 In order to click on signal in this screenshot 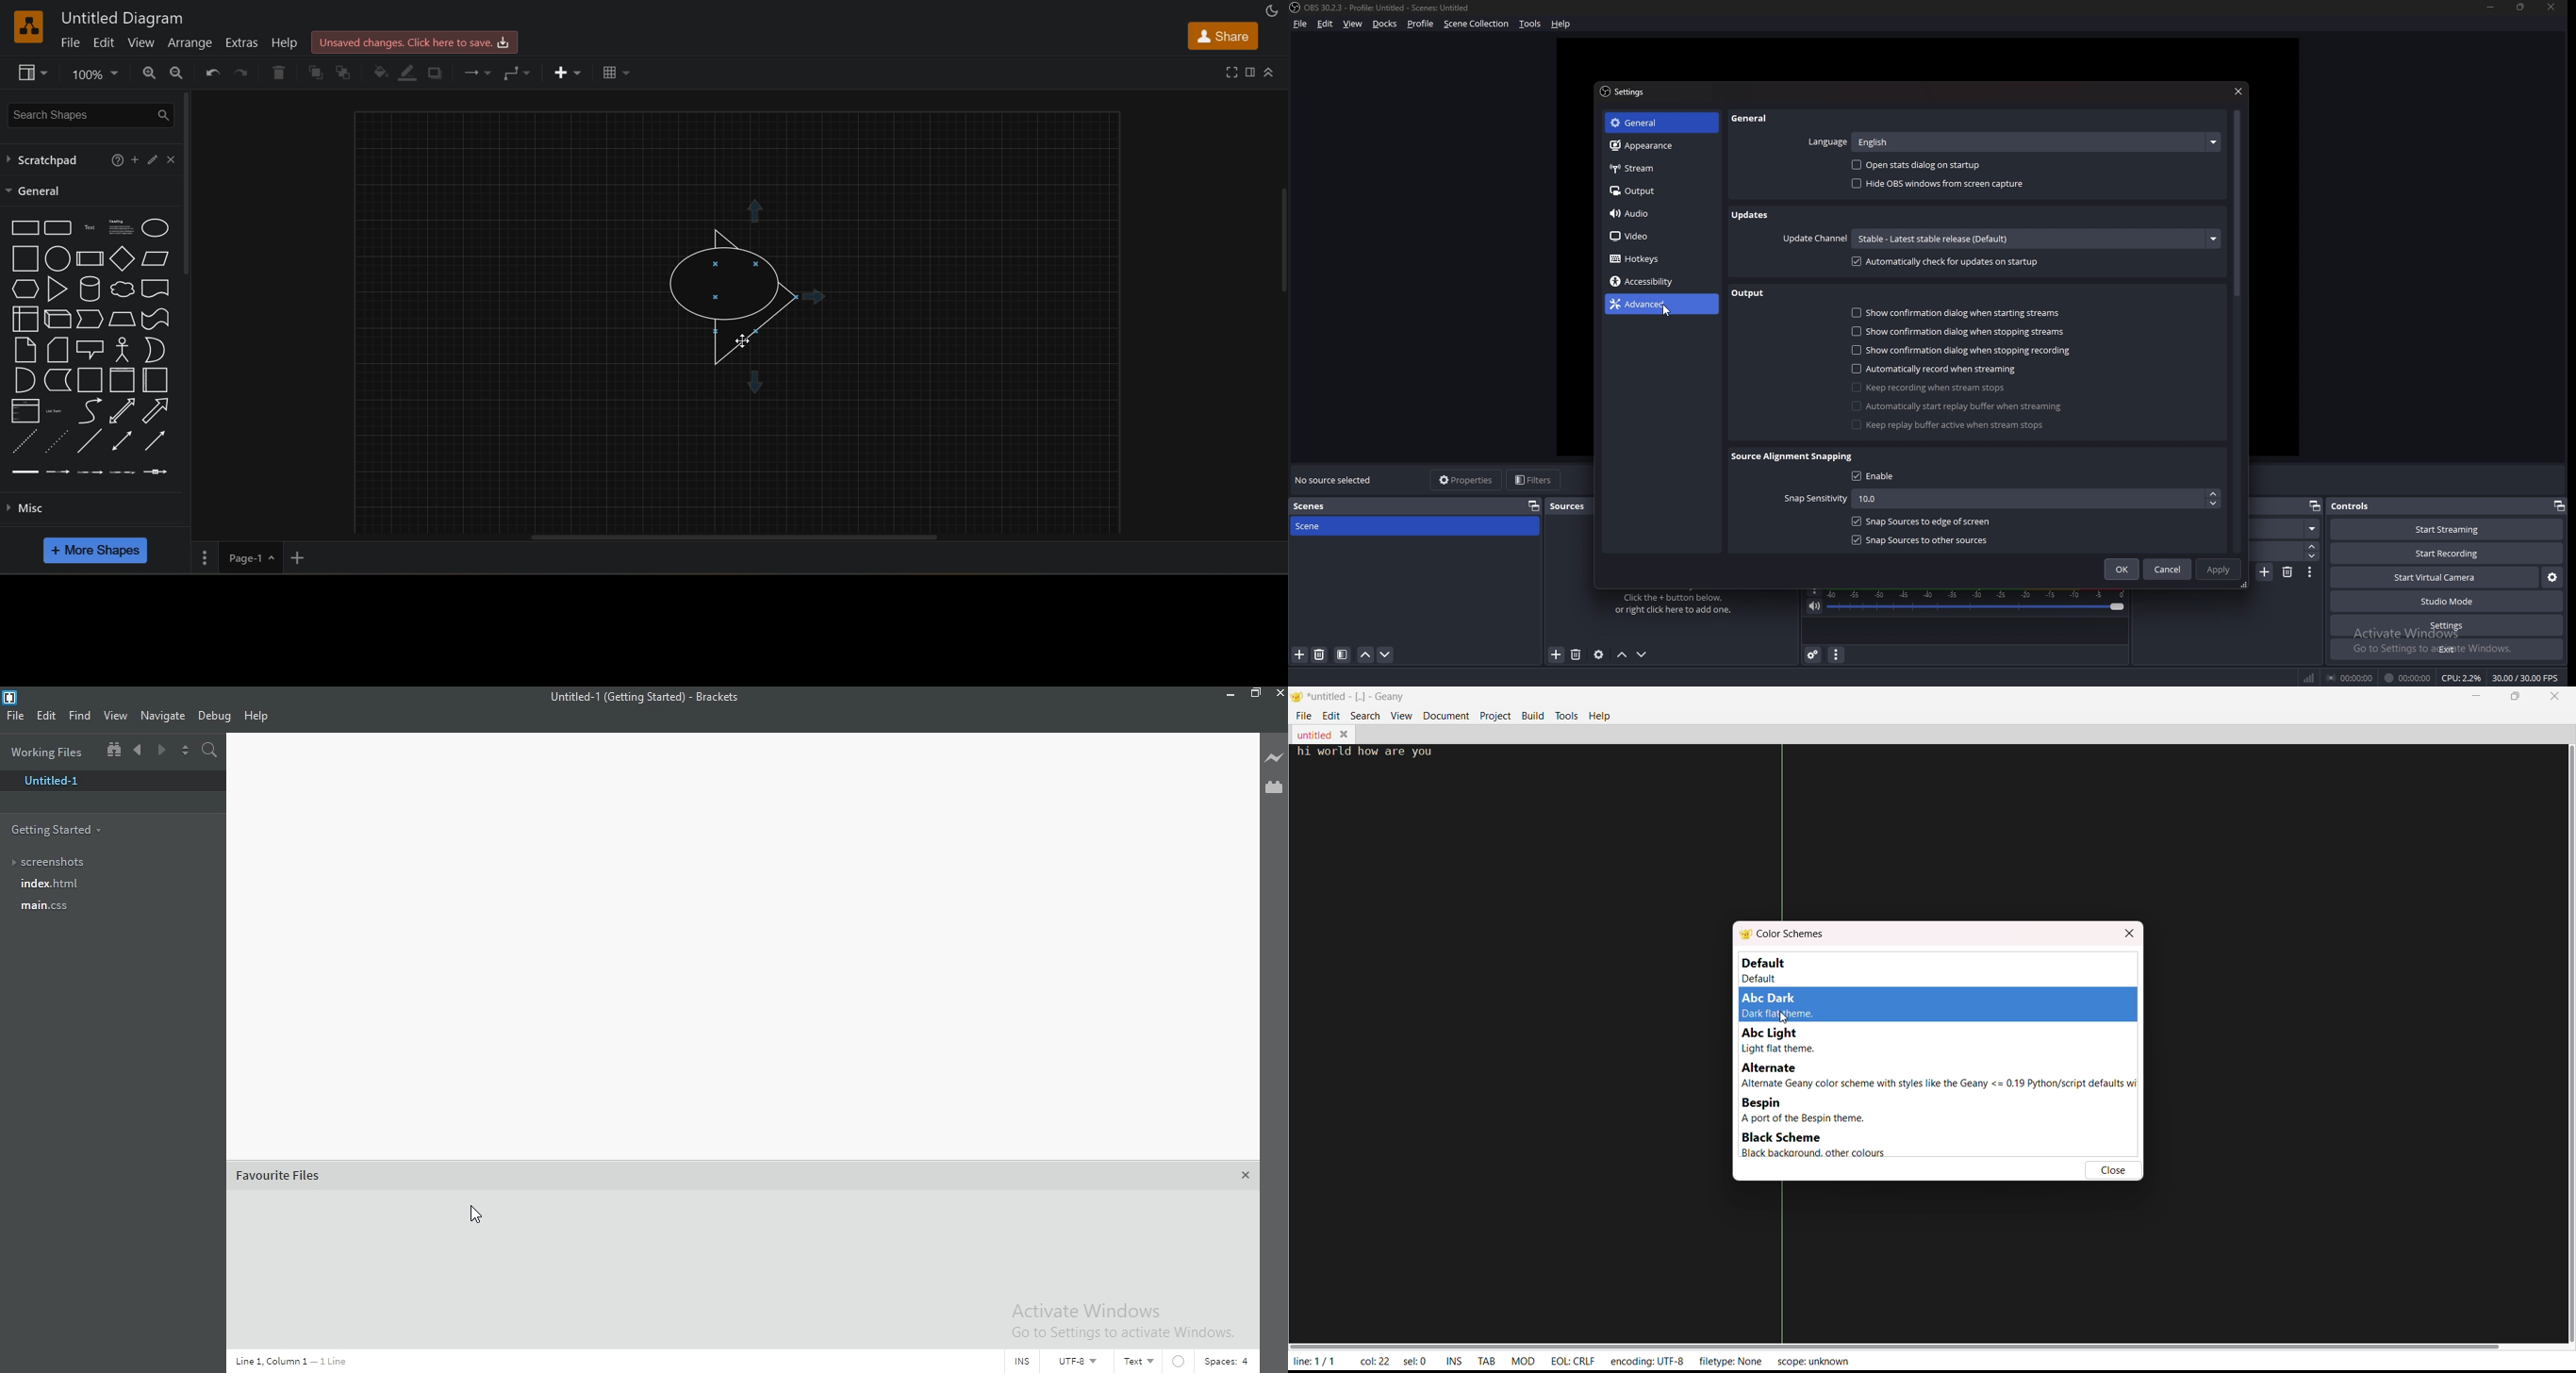, I will do `click(2307, 675)`.